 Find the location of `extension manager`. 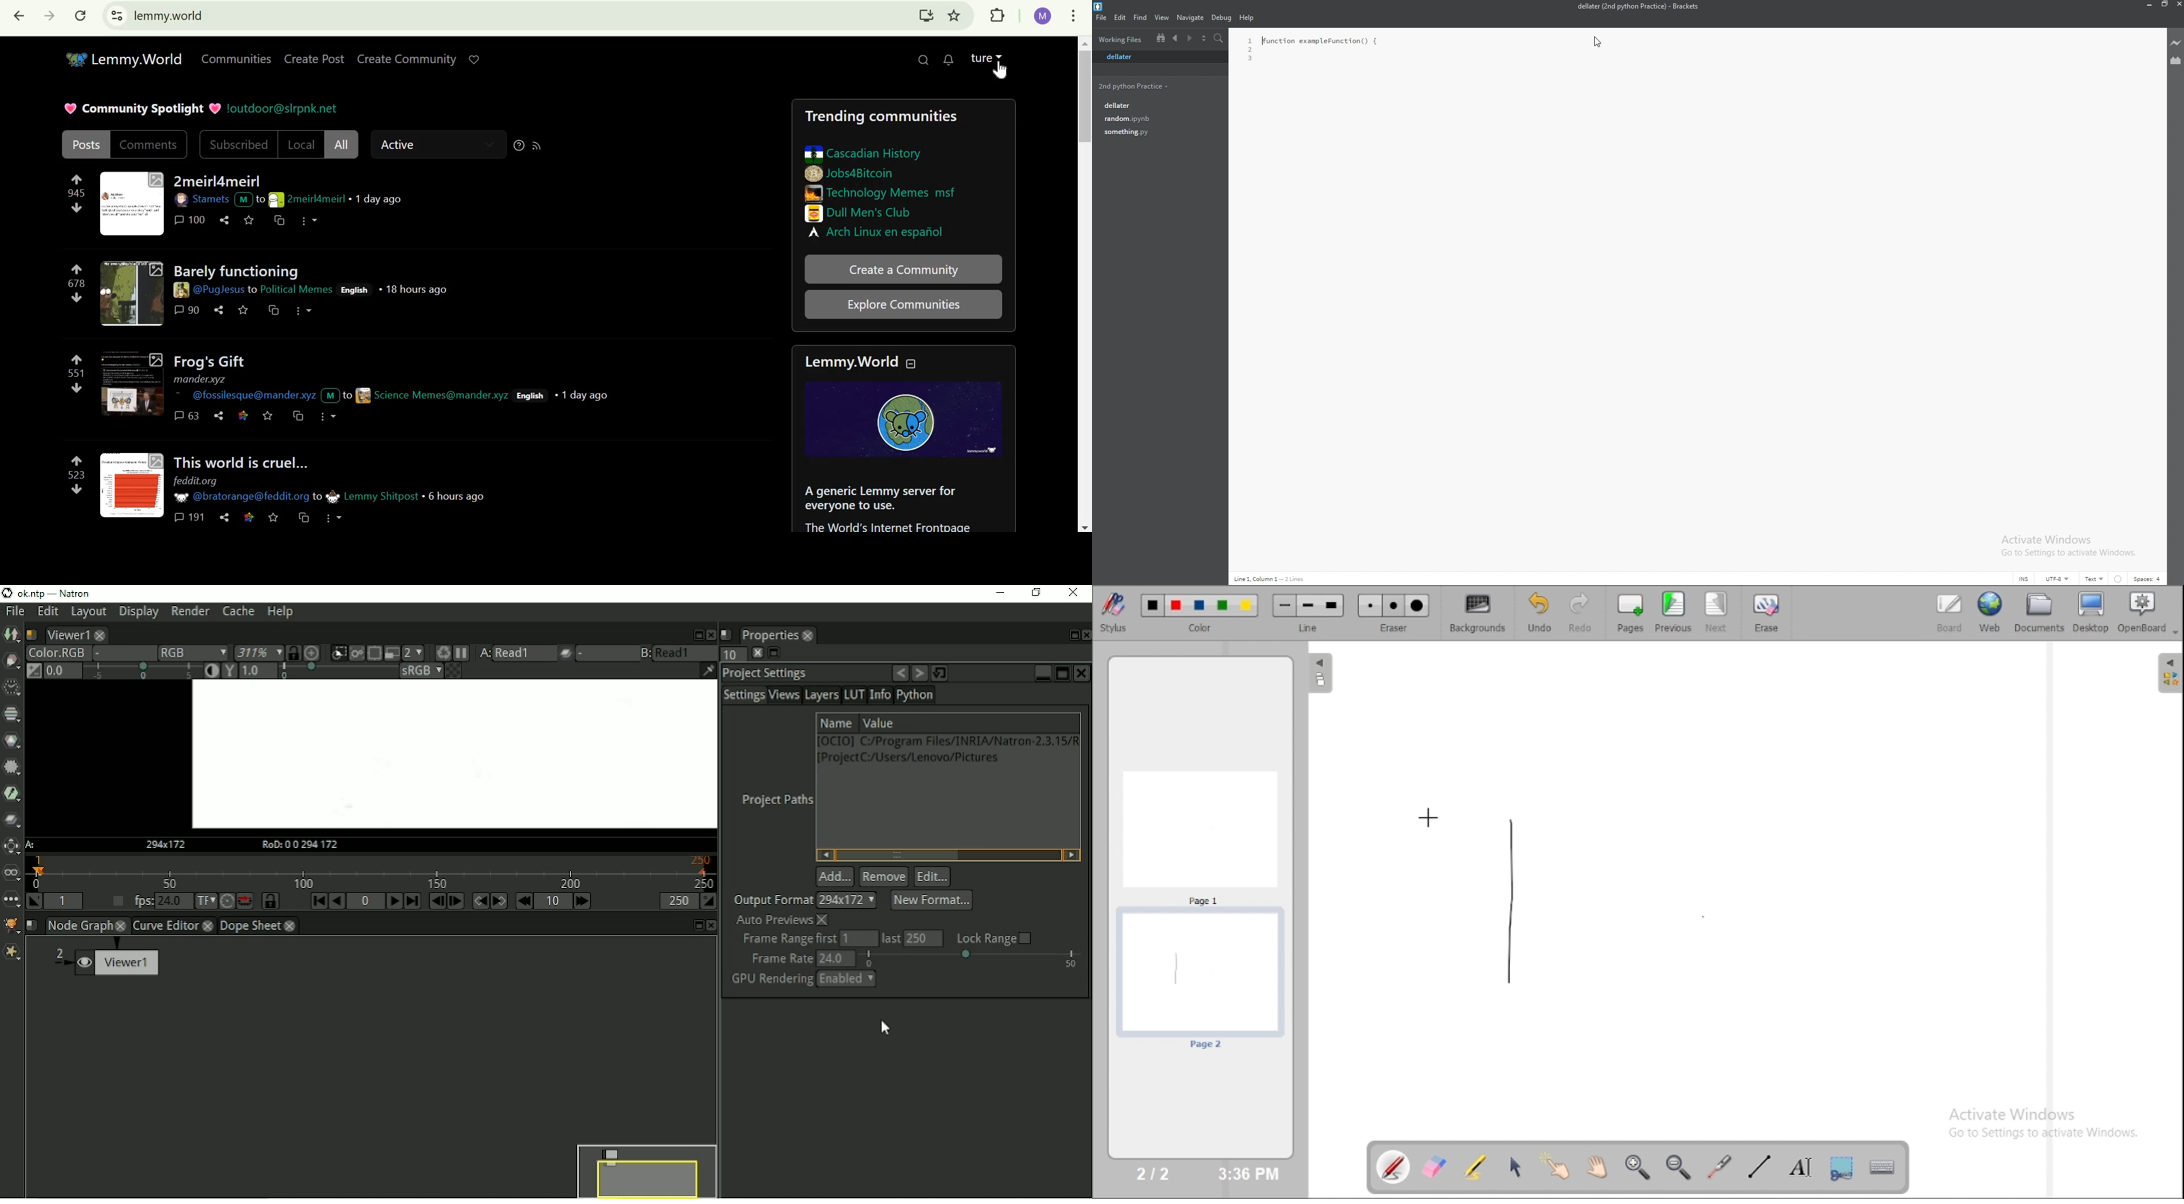

extension manager is located at coordinates (2175, 61).